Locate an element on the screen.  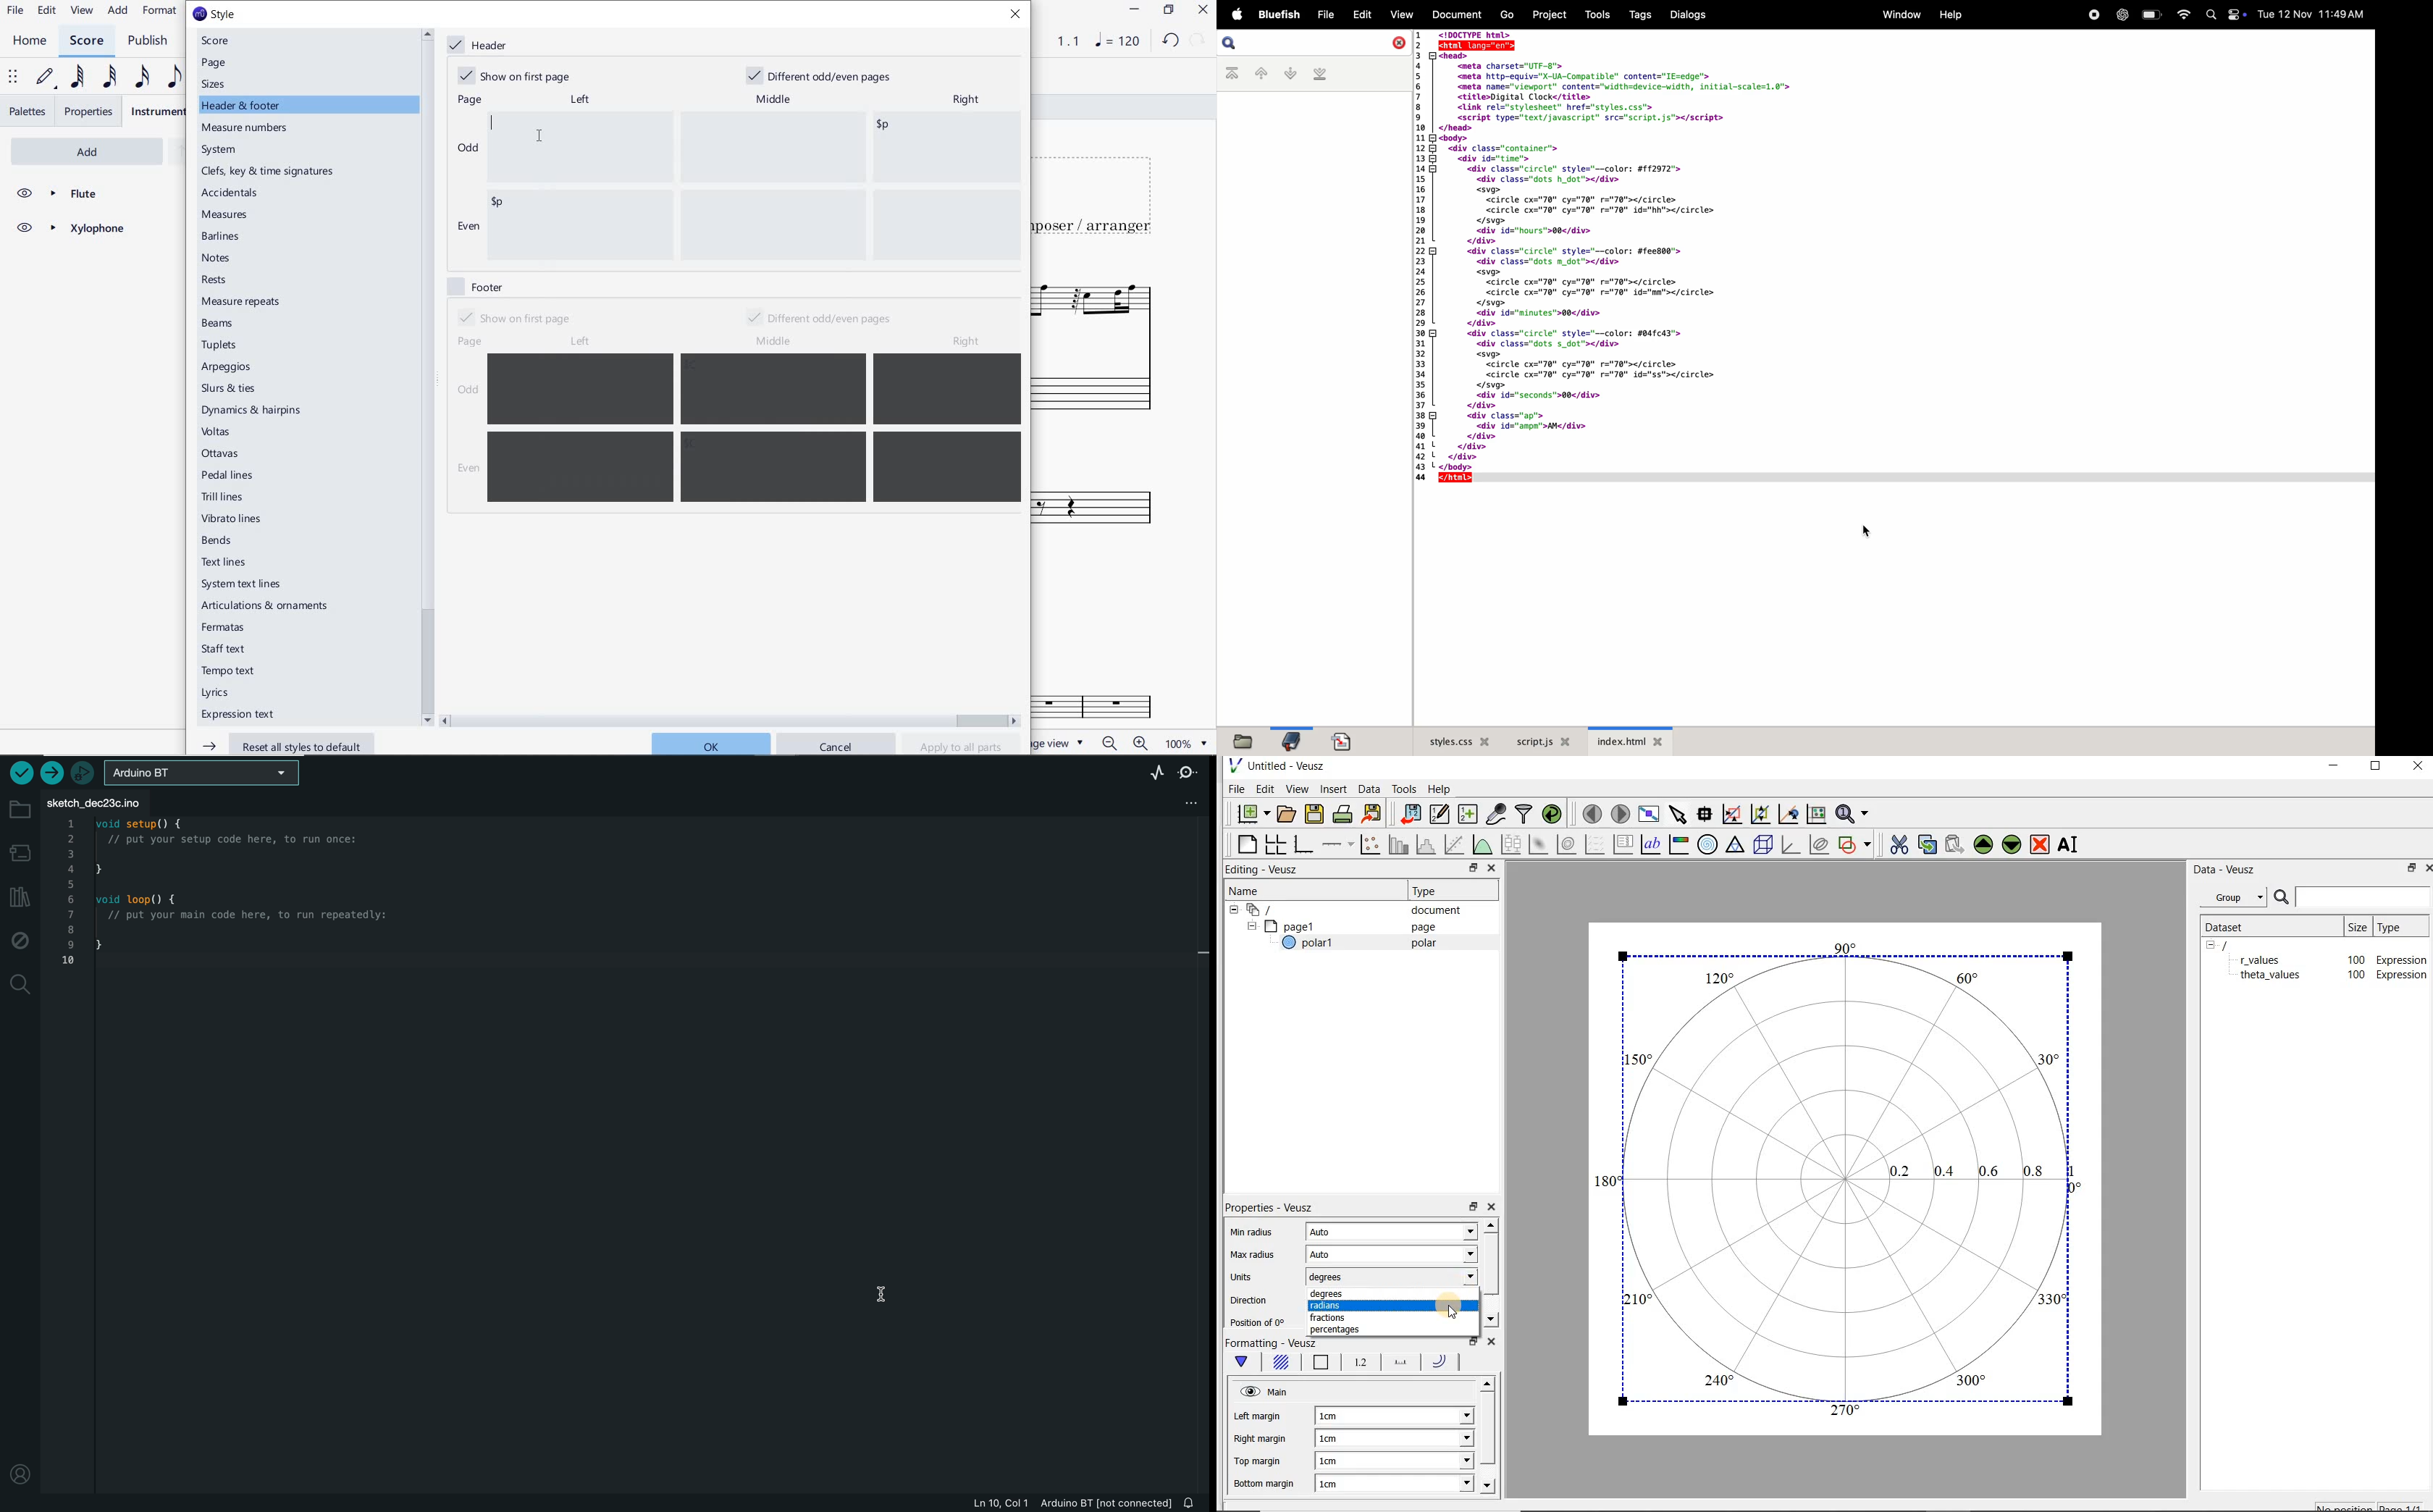
staff text is located at coordinates (224, 649).